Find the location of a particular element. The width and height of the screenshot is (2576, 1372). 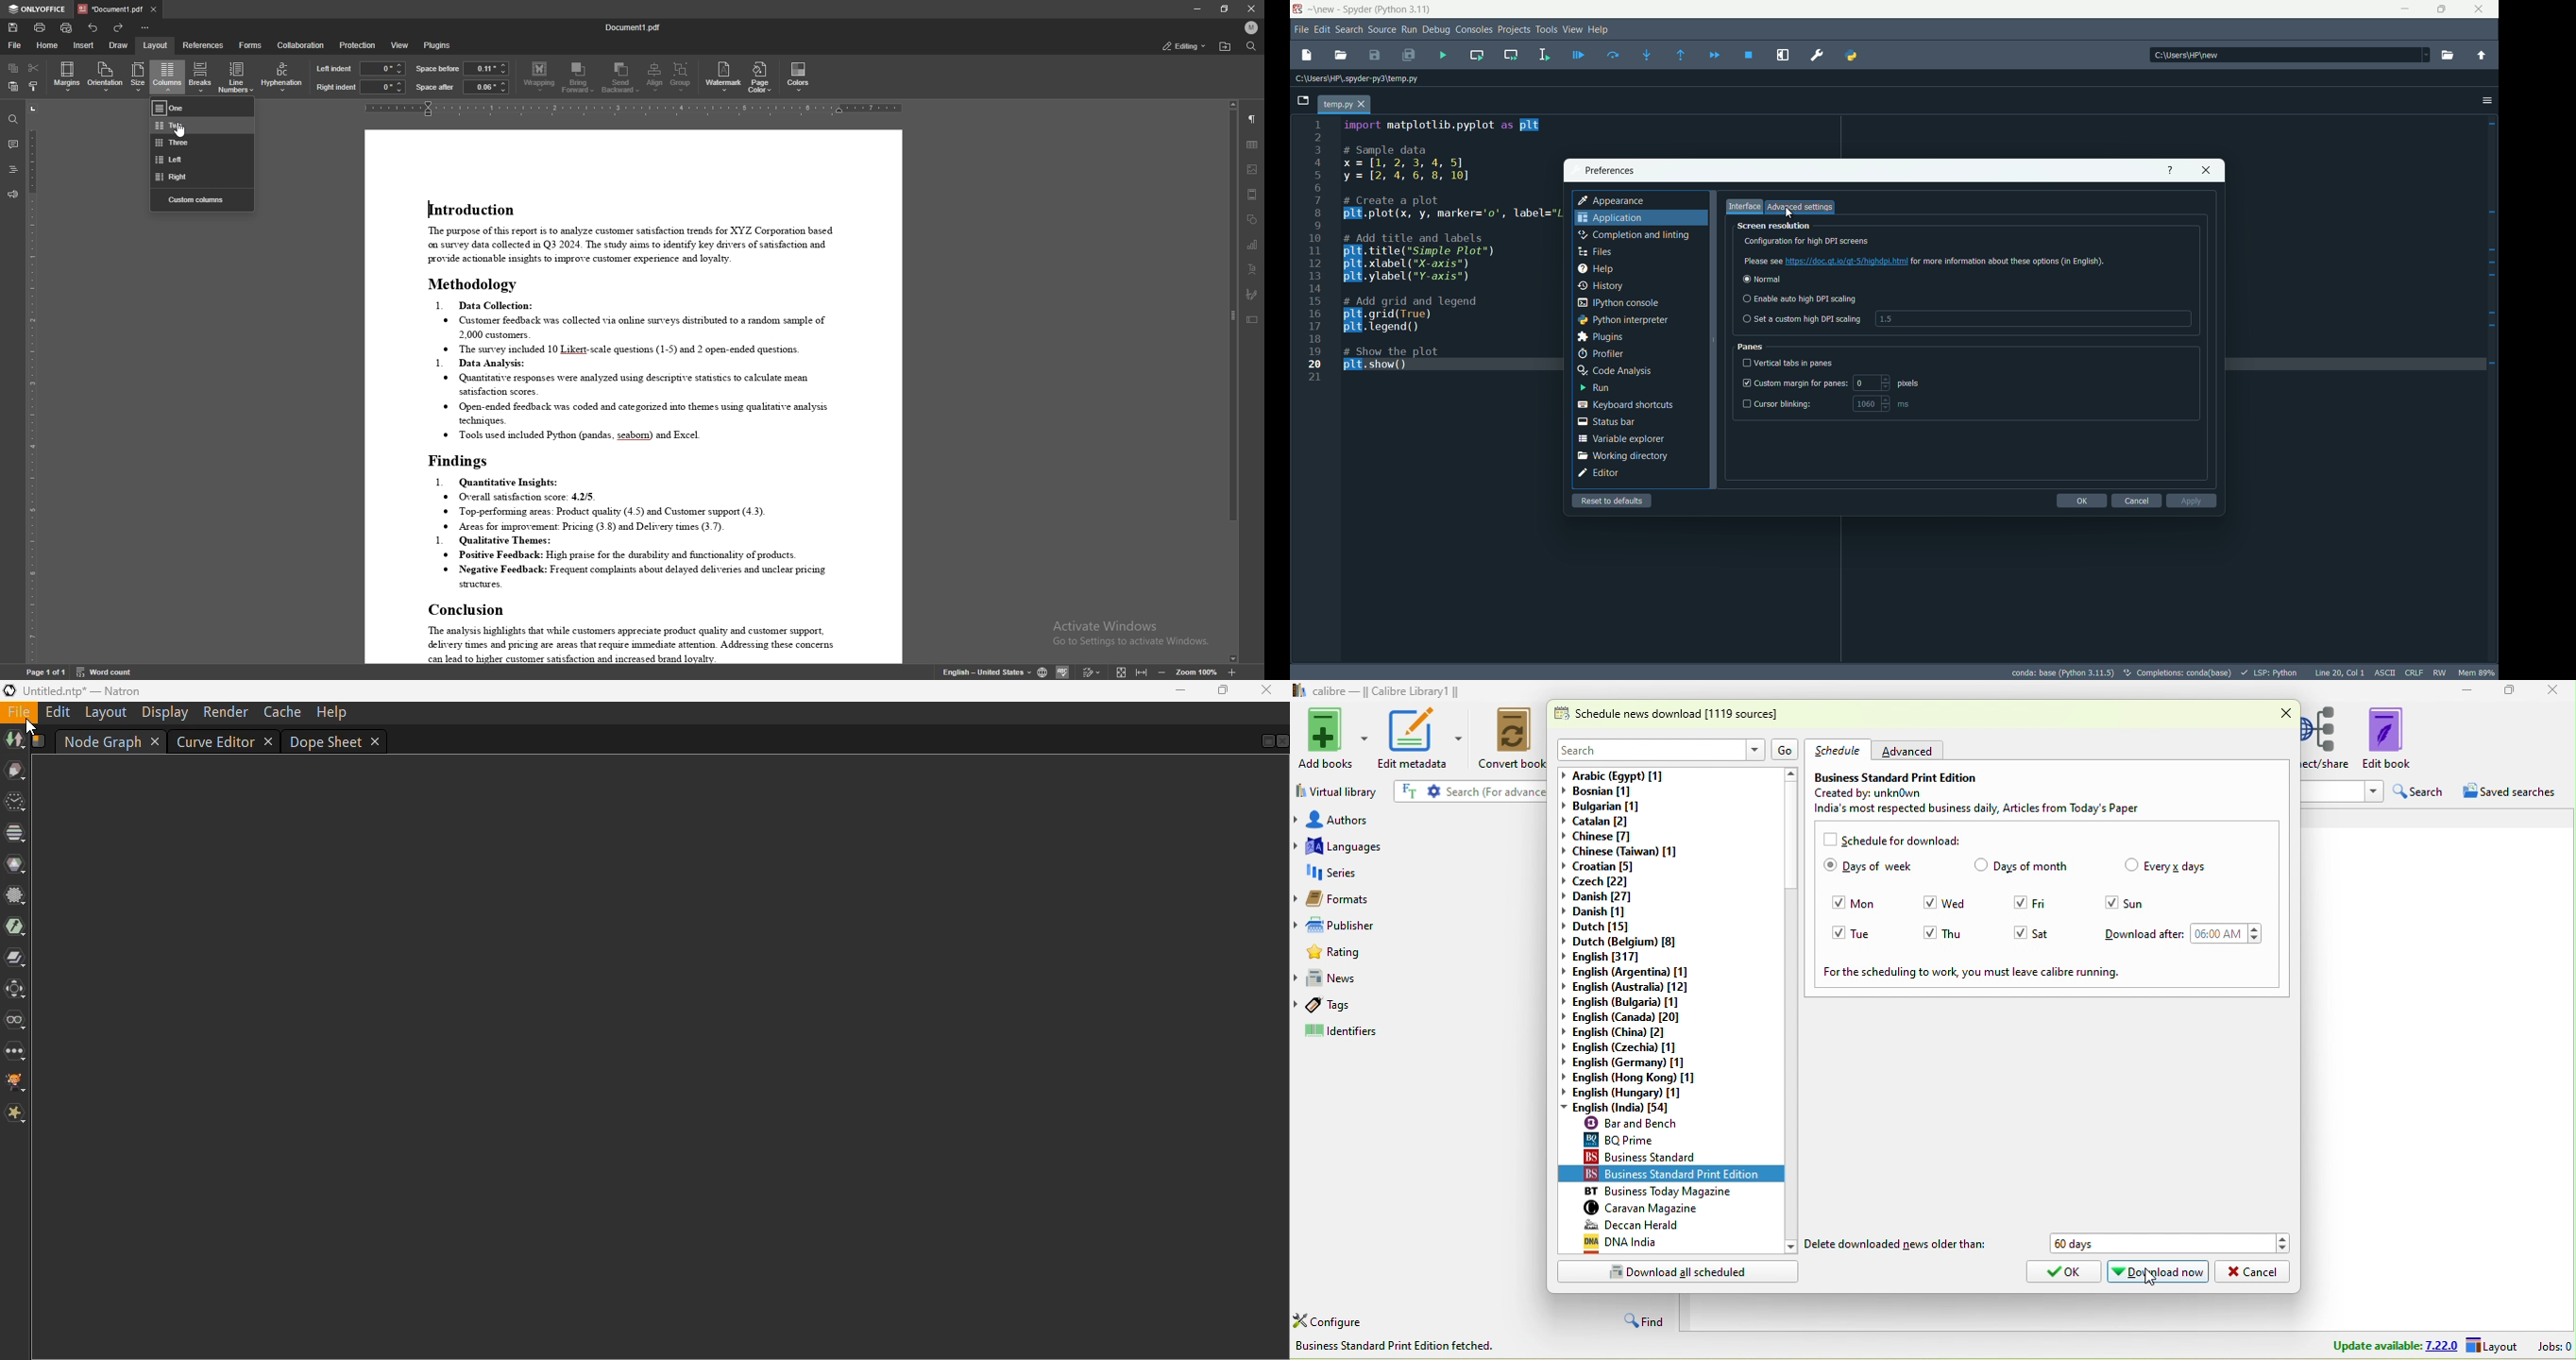

variable explorer is located at coordinates (1620, 439).